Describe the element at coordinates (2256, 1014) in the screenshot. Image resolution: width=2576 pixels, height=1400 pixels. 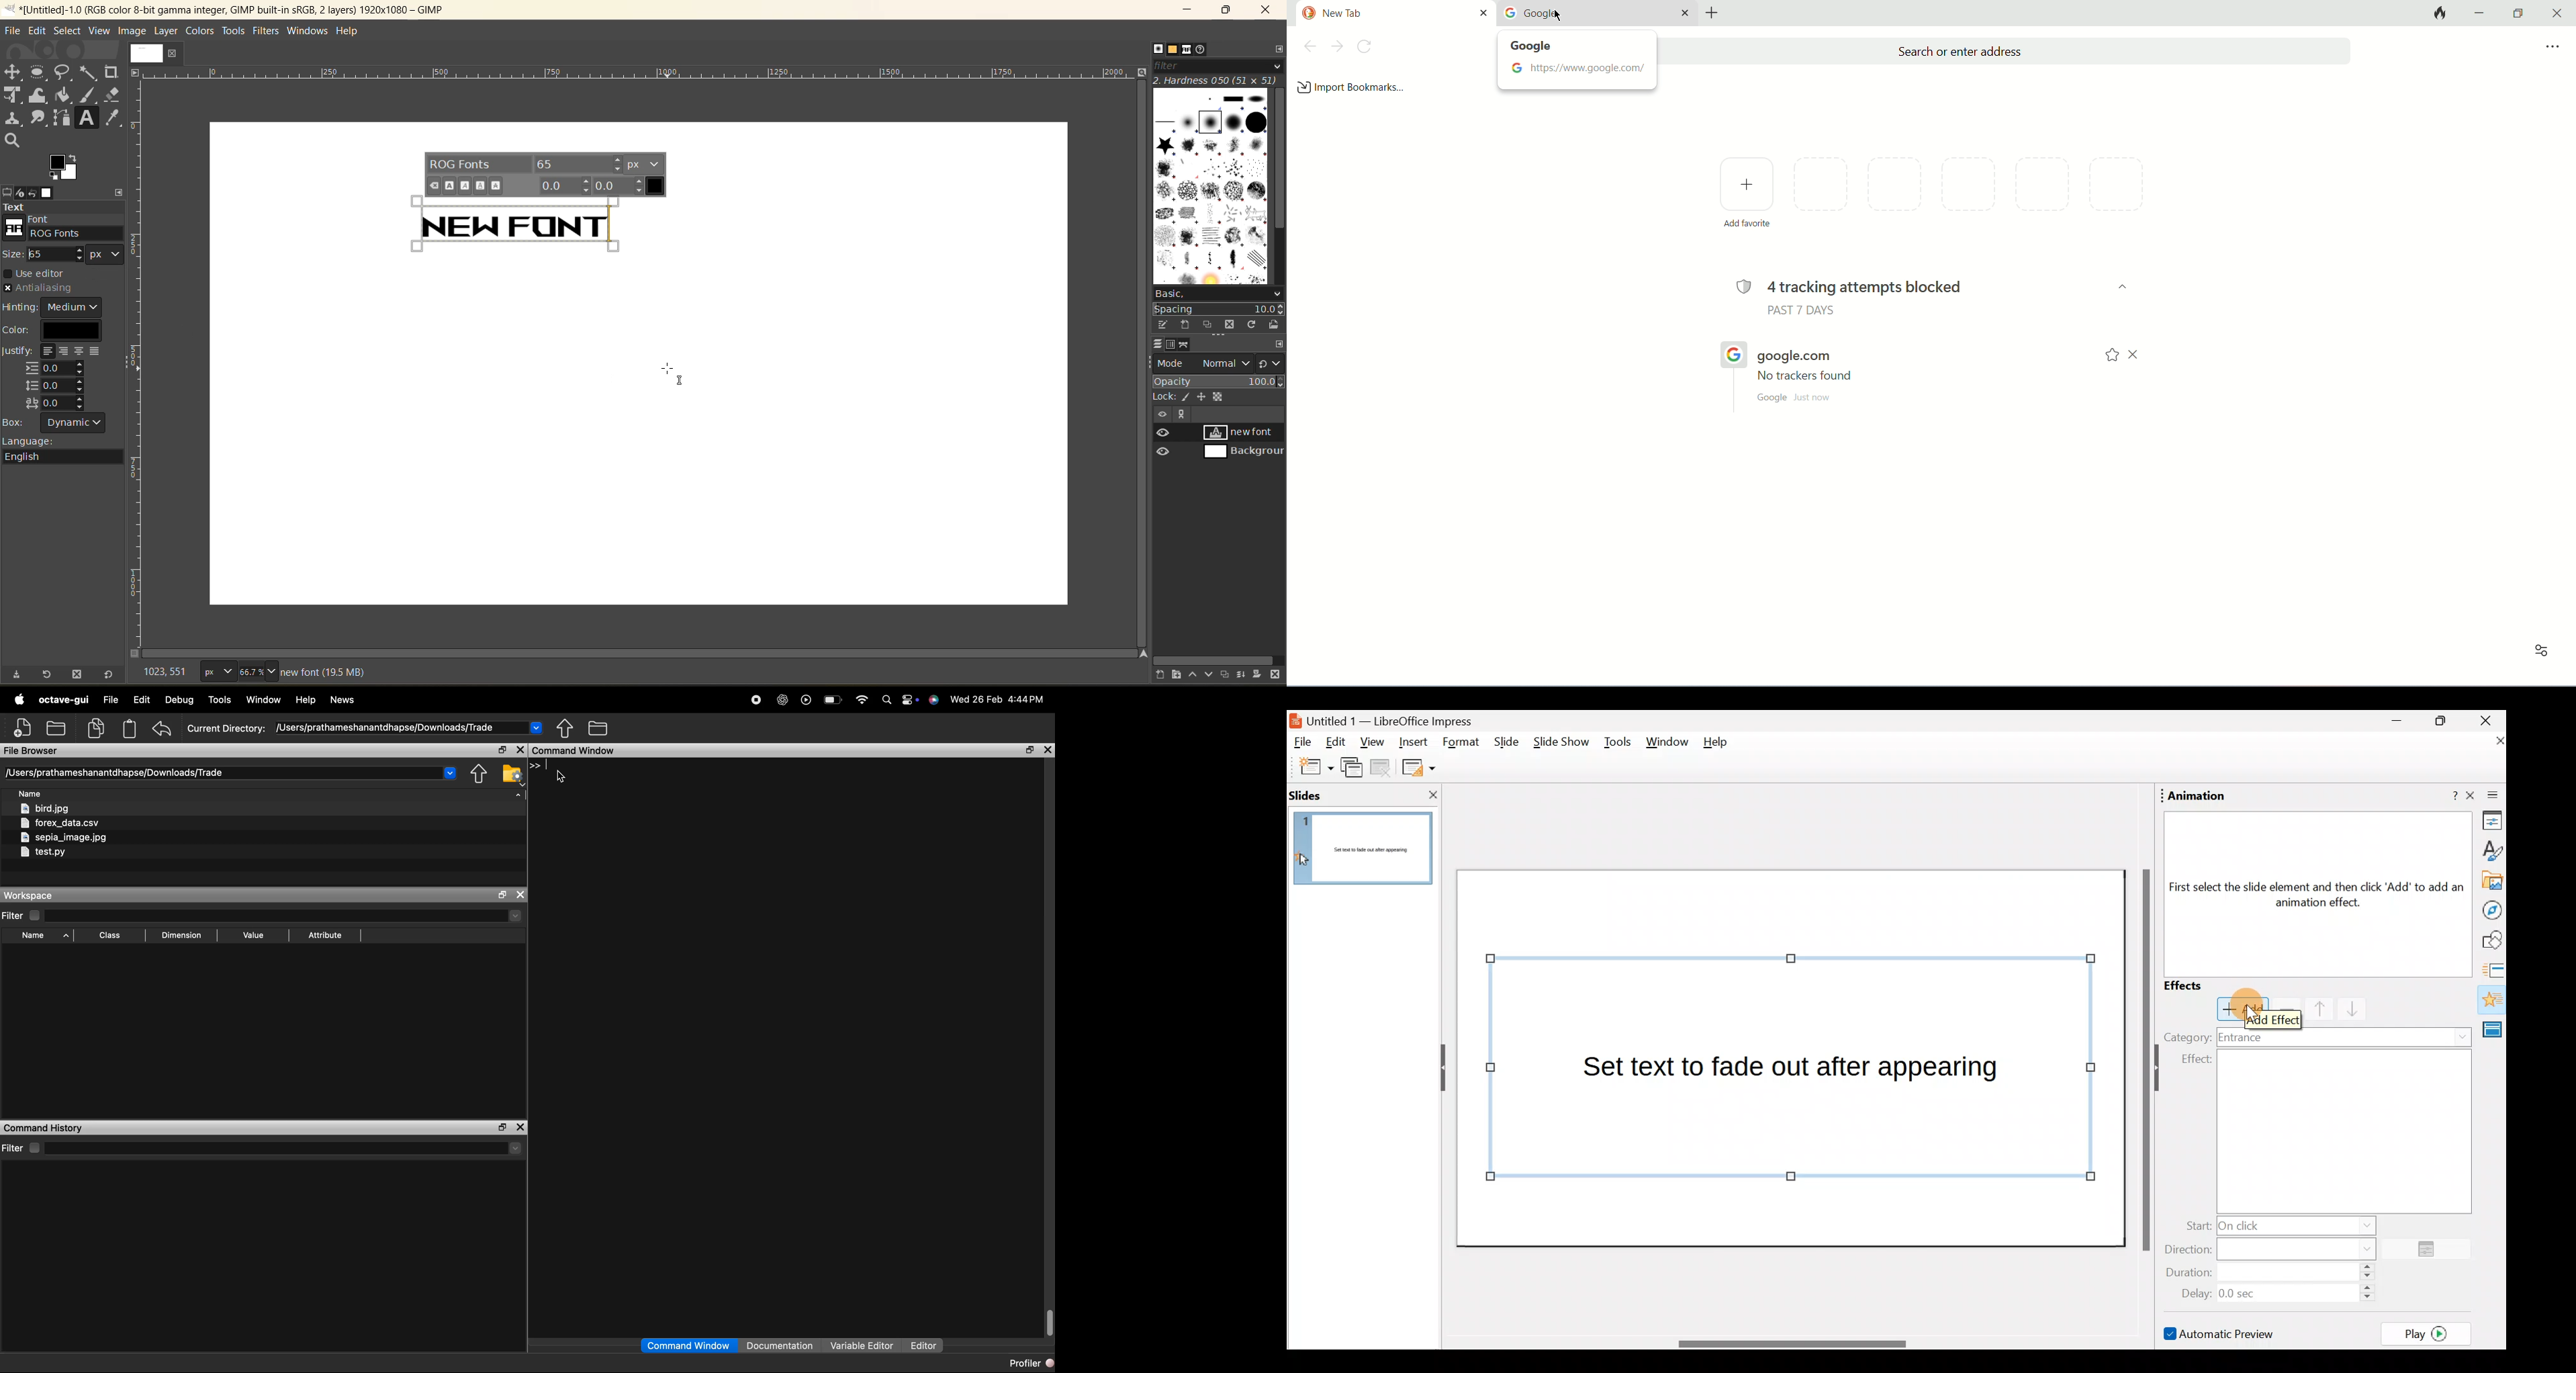
I see `Cursor` at that location.